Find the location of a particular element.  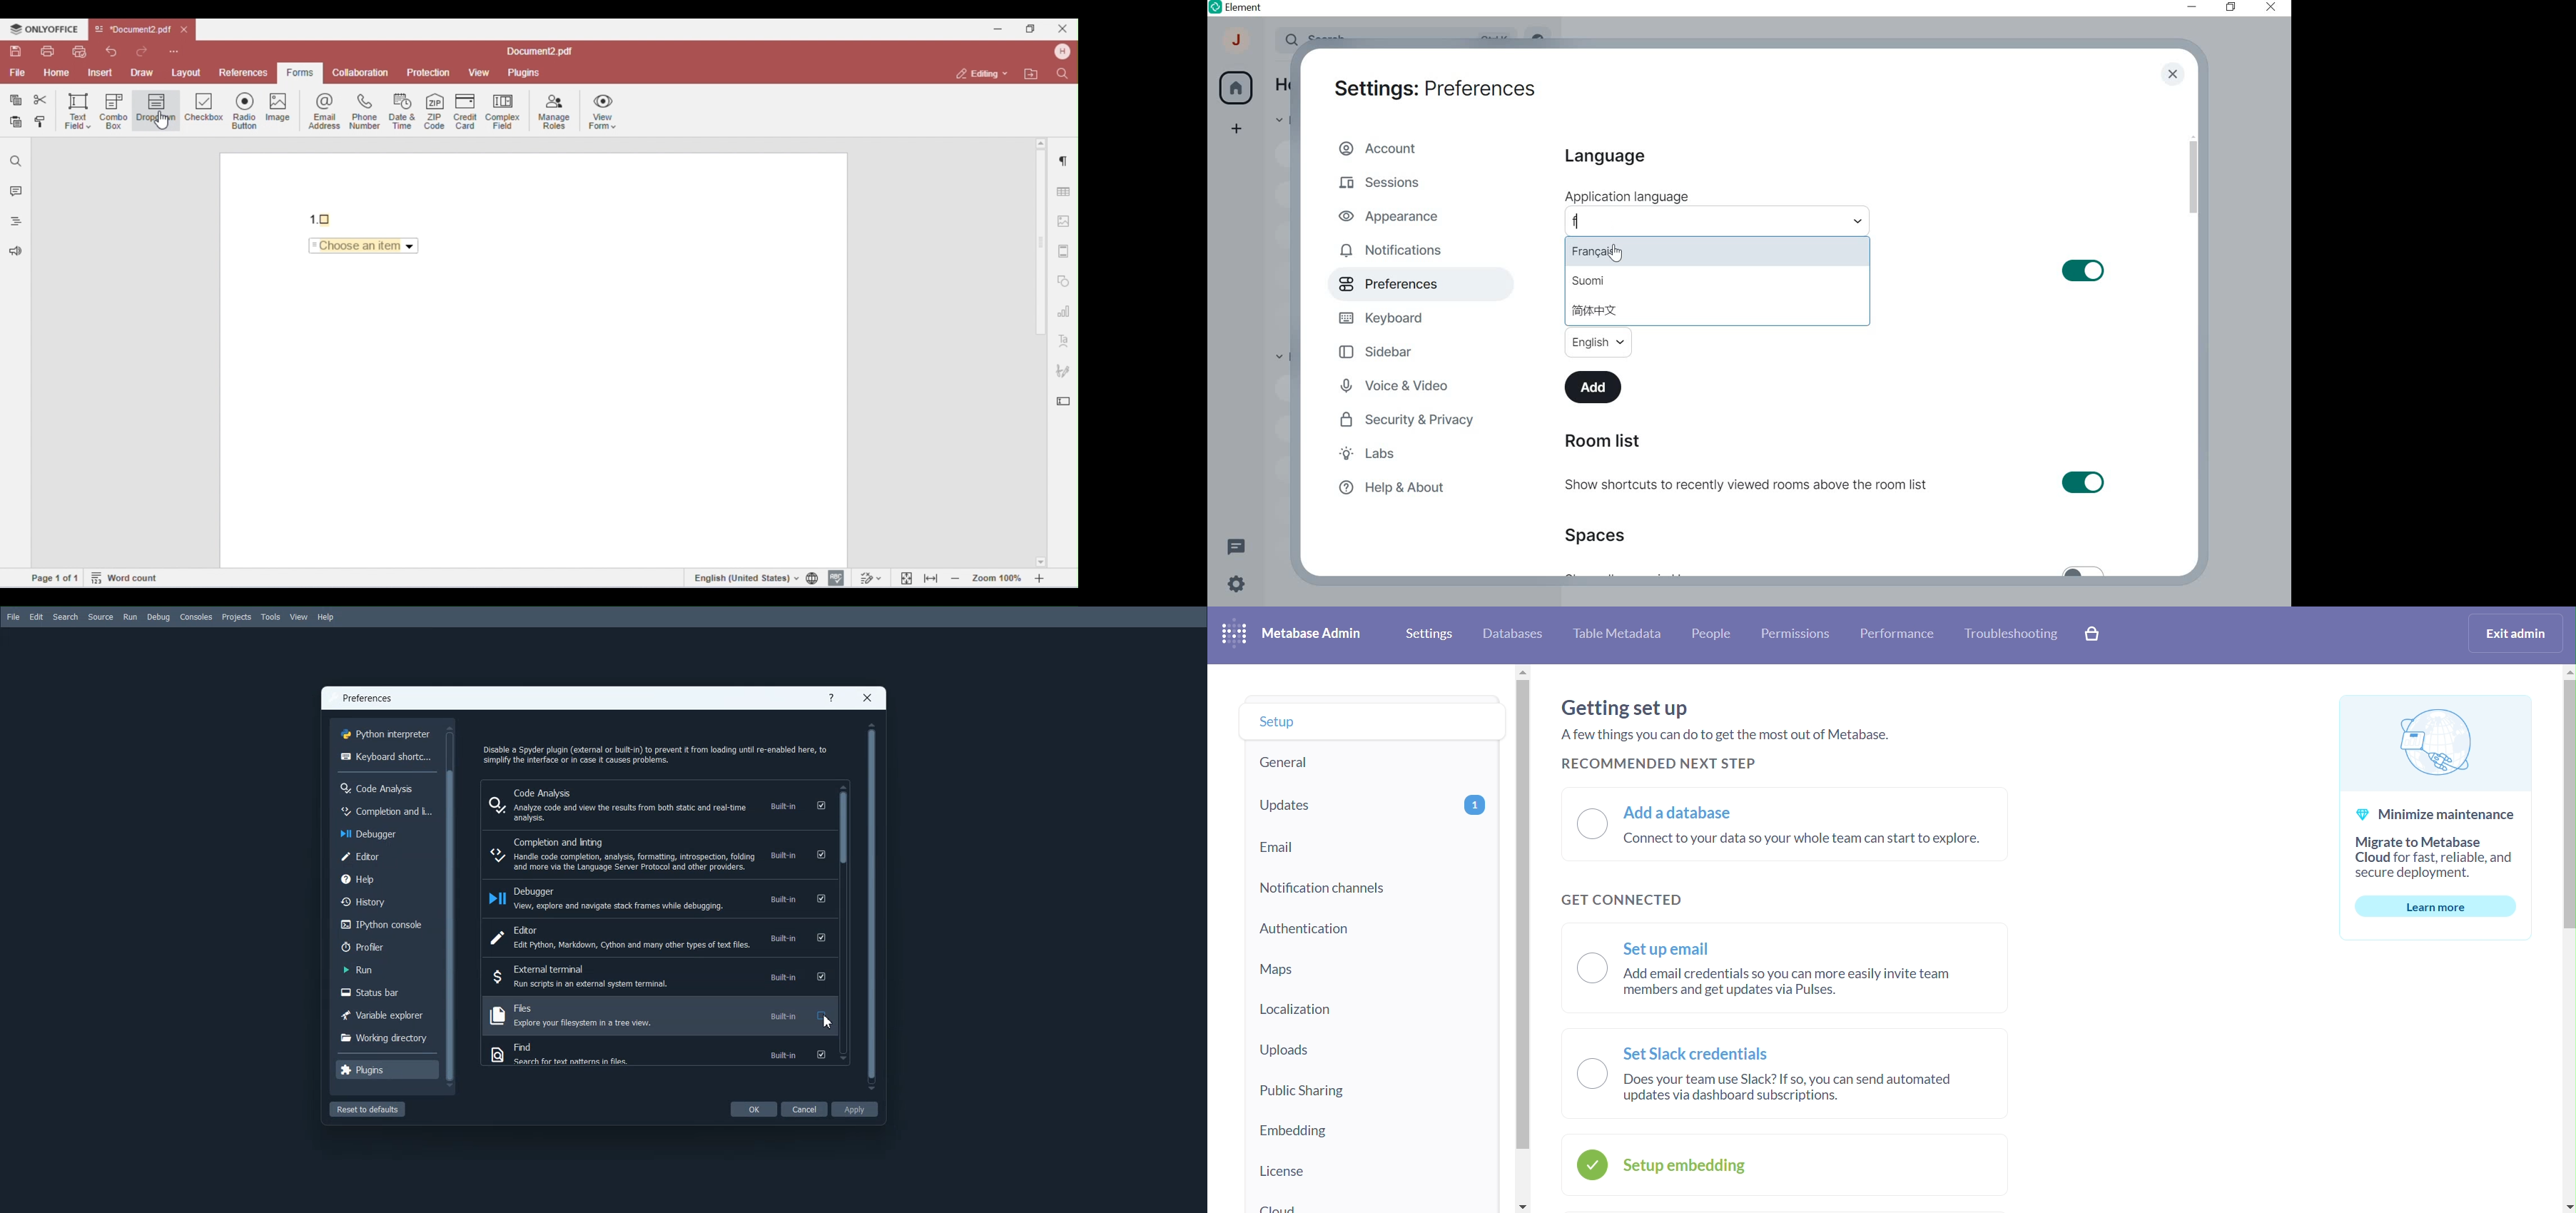

Profiler is located at coordinates (386, 946).